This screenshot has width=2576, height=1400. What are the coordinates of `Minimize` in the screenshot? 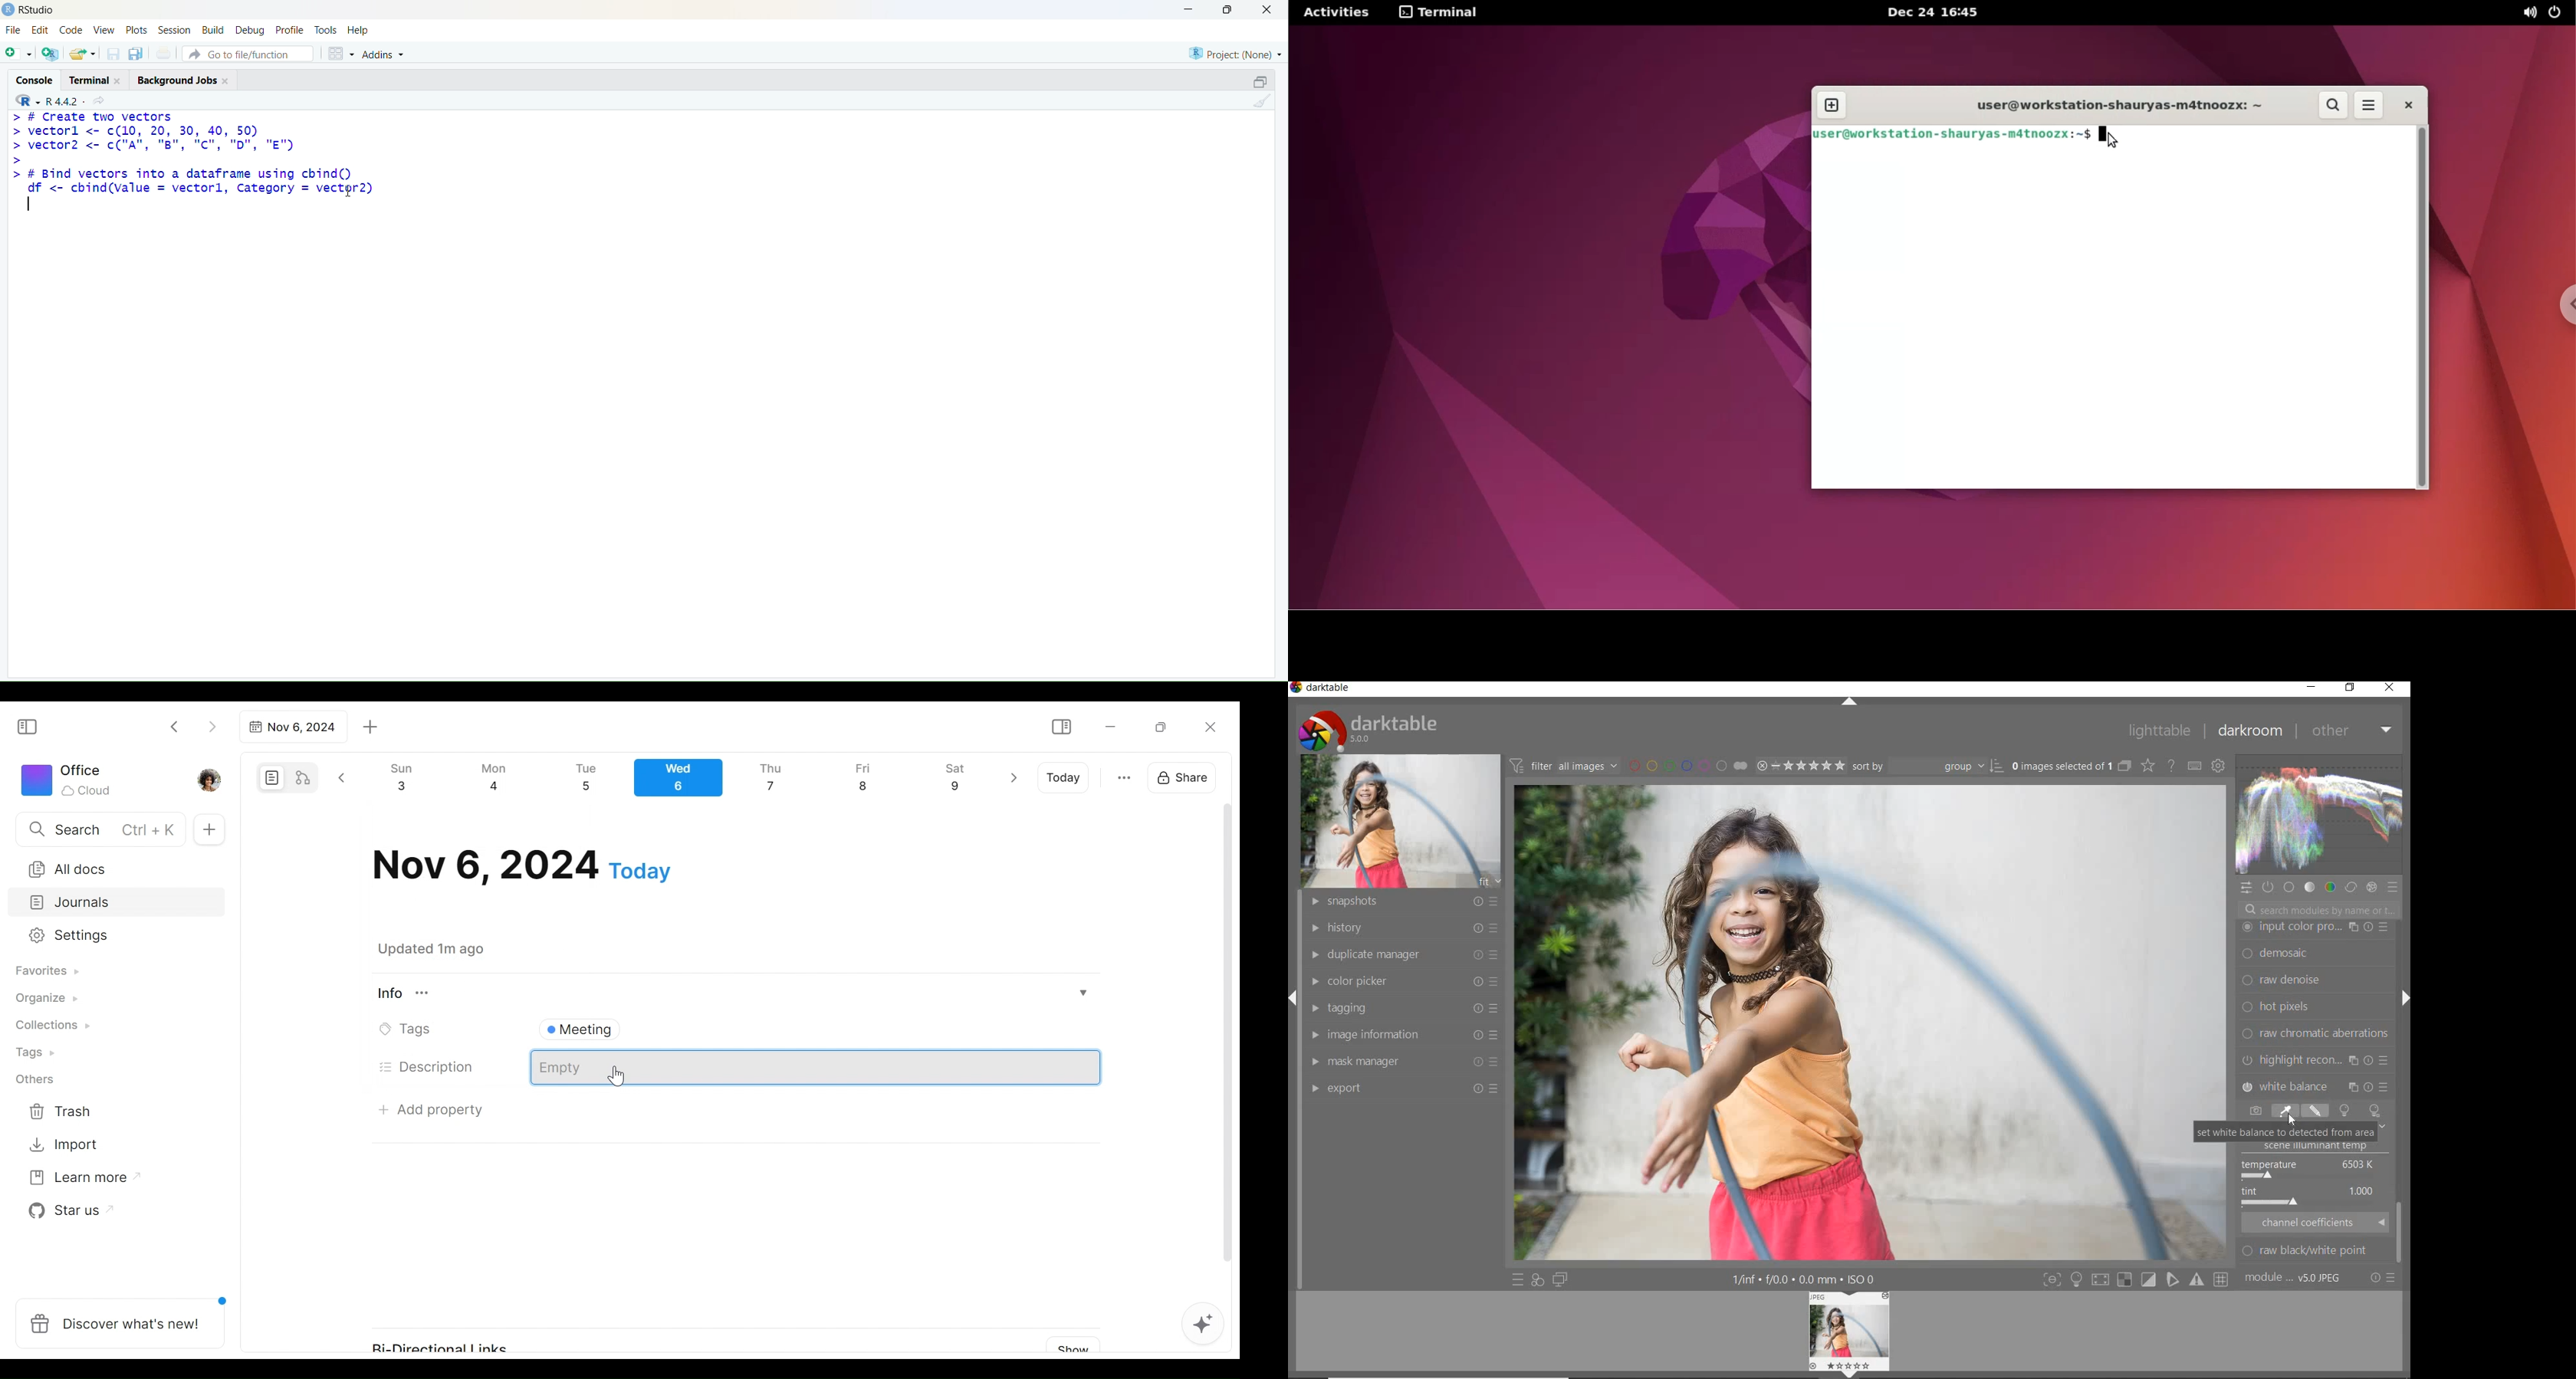 It's located at (1188, 10).